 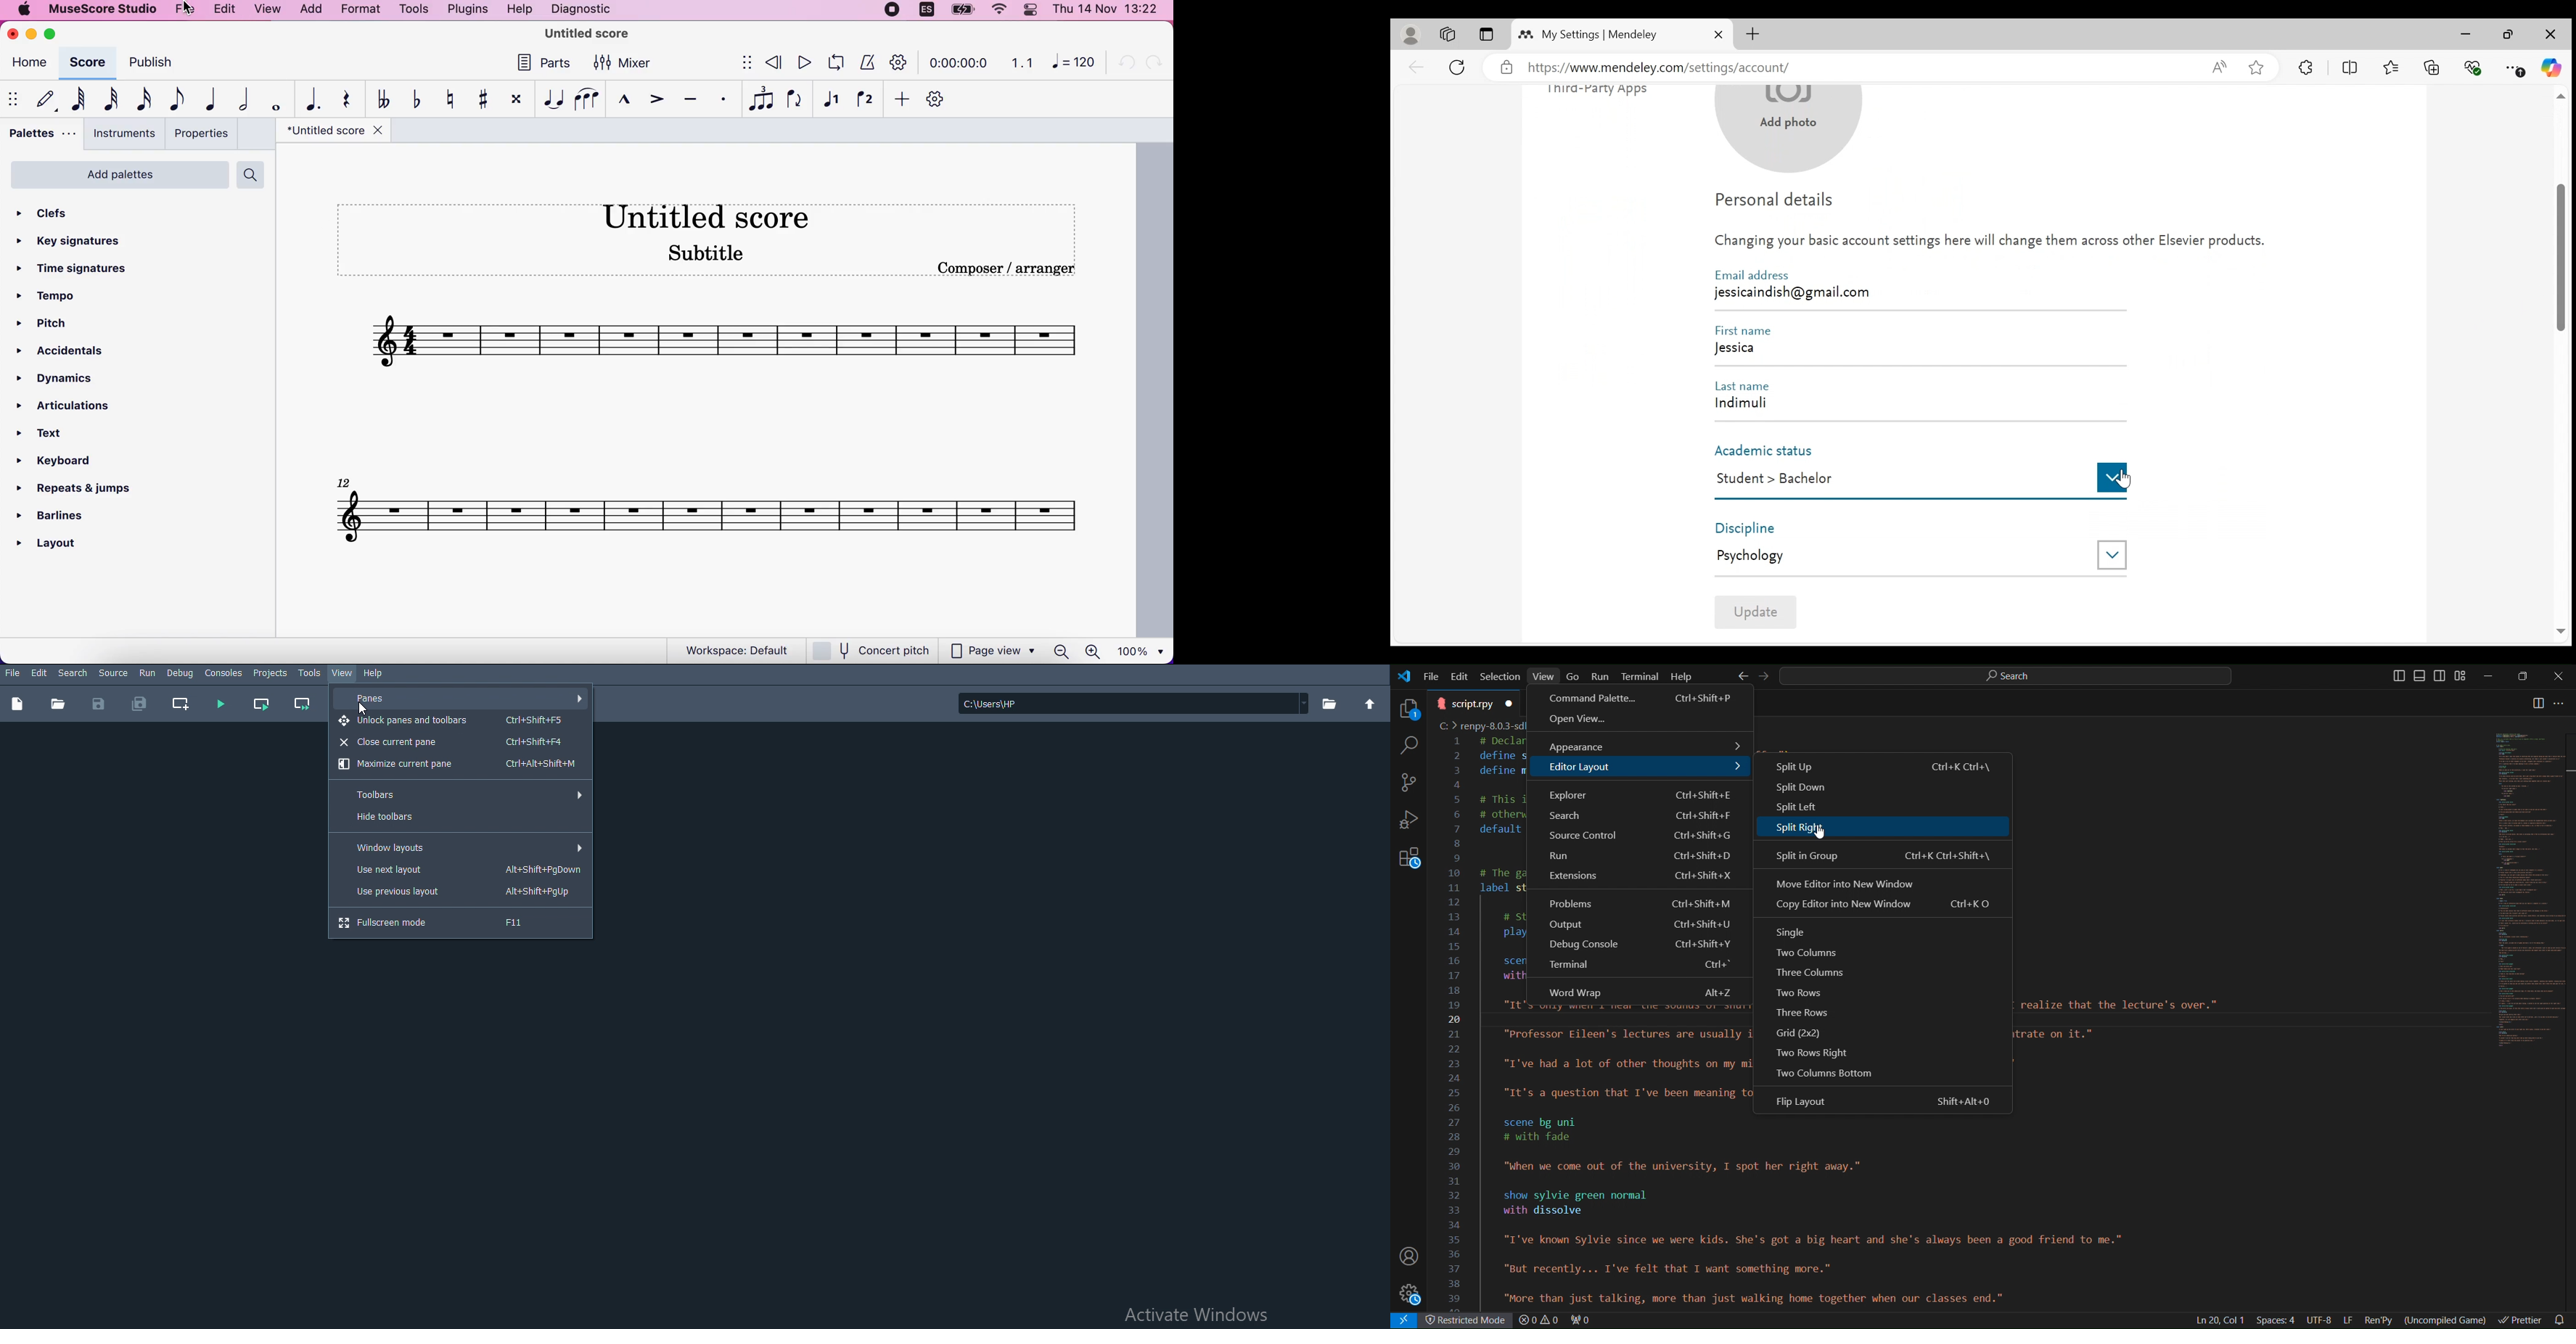 I want to click on Two Rows, so click(x=1814, y=995).